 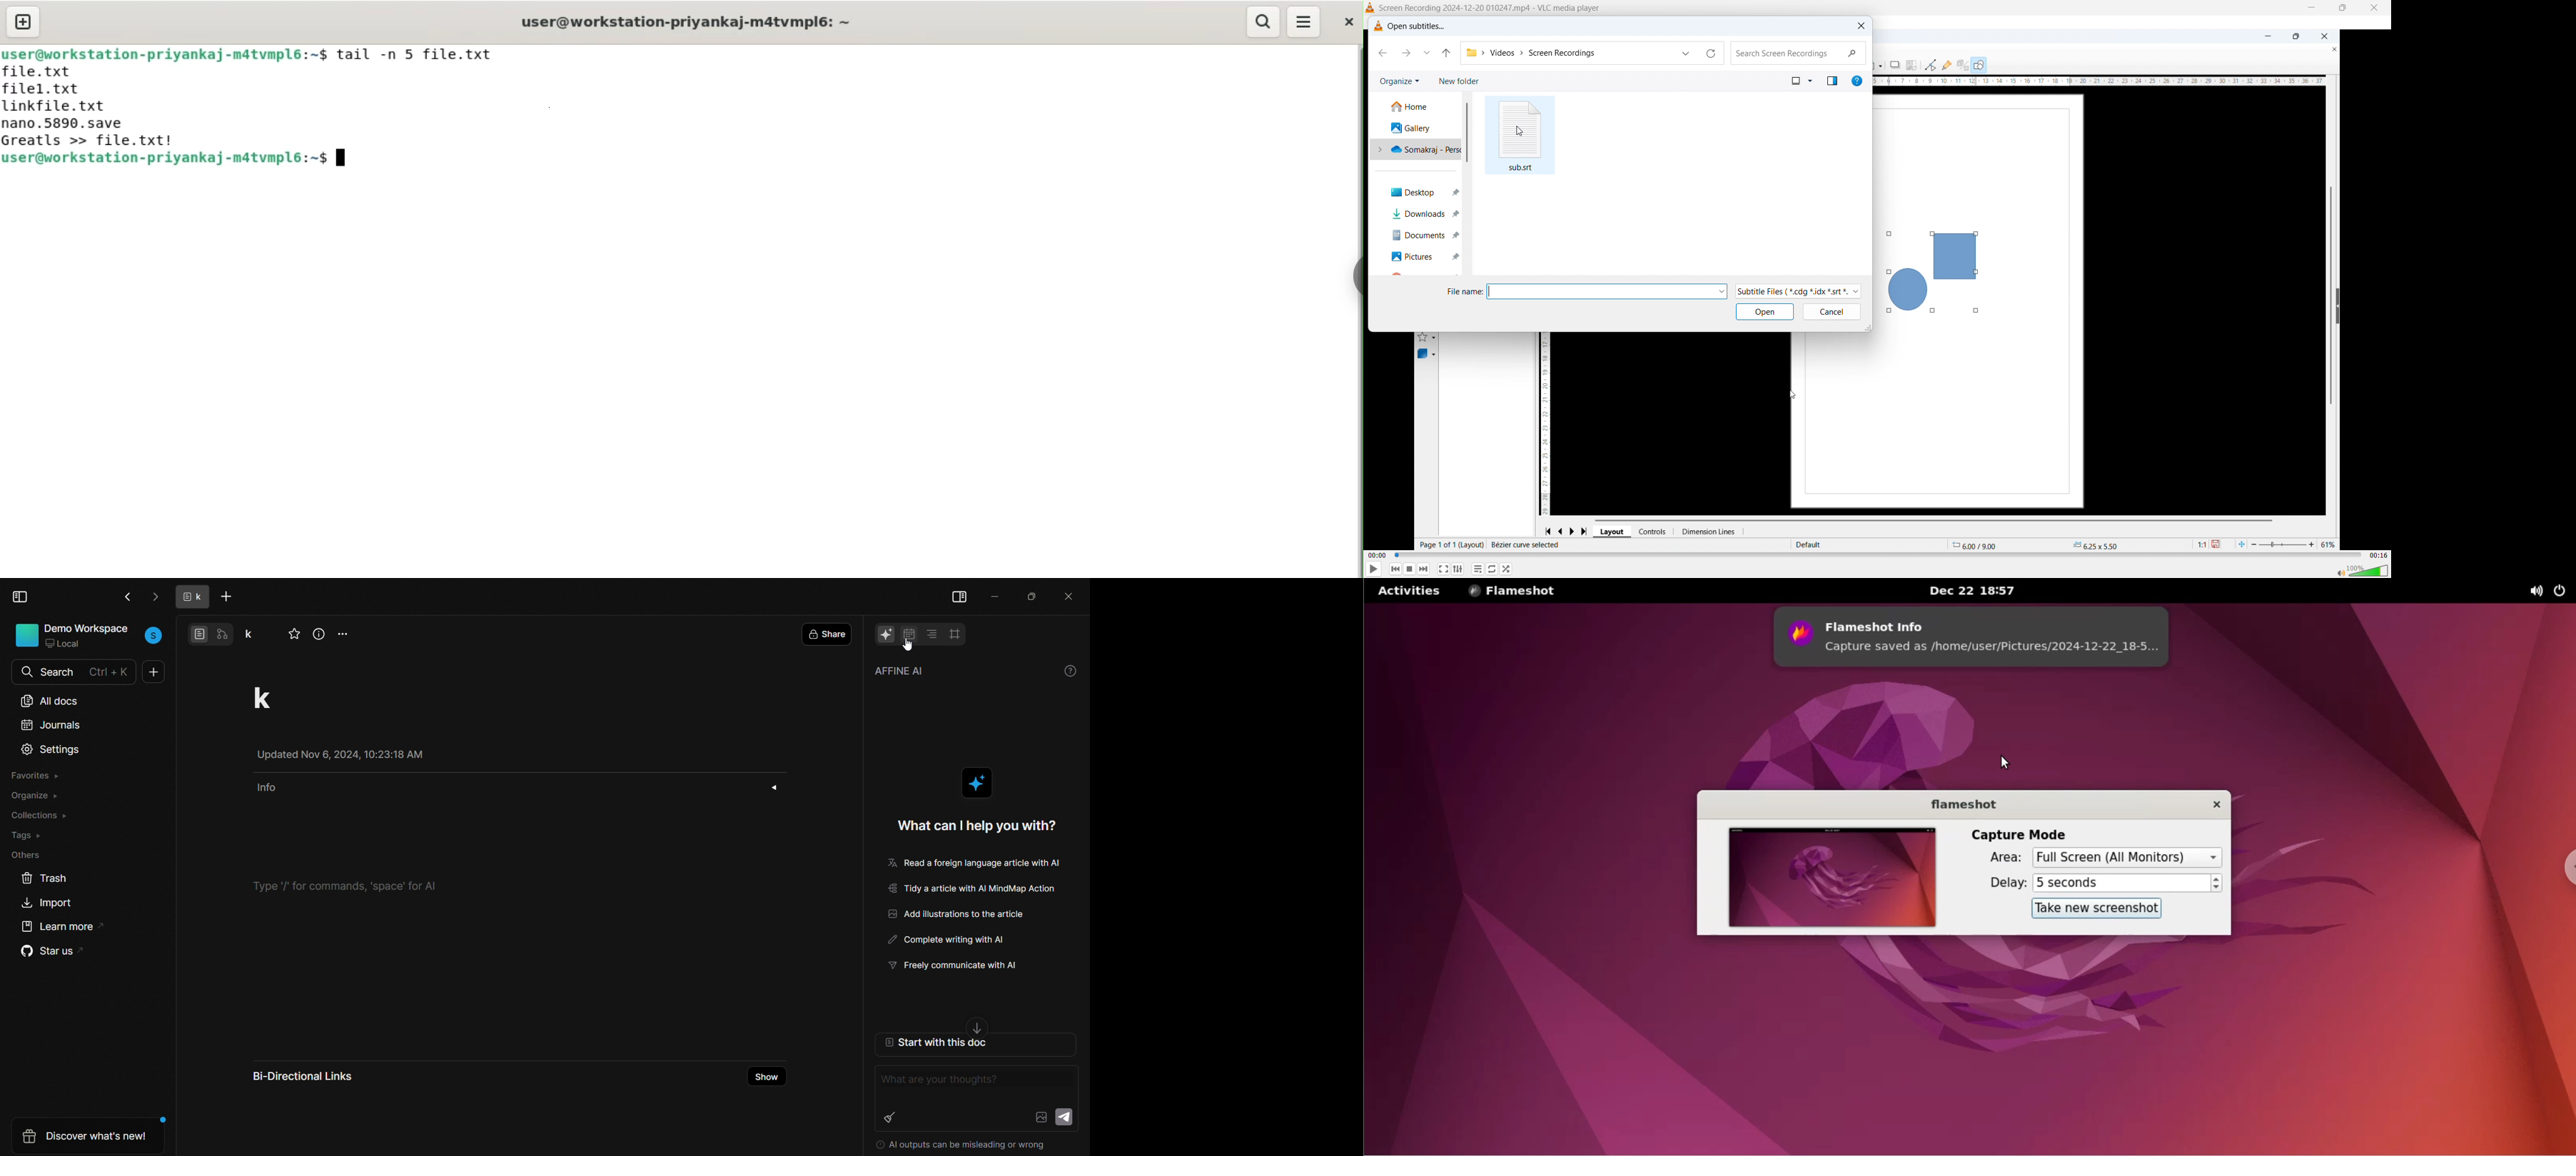 I want to click on resize, so click(x=1032, y=595).